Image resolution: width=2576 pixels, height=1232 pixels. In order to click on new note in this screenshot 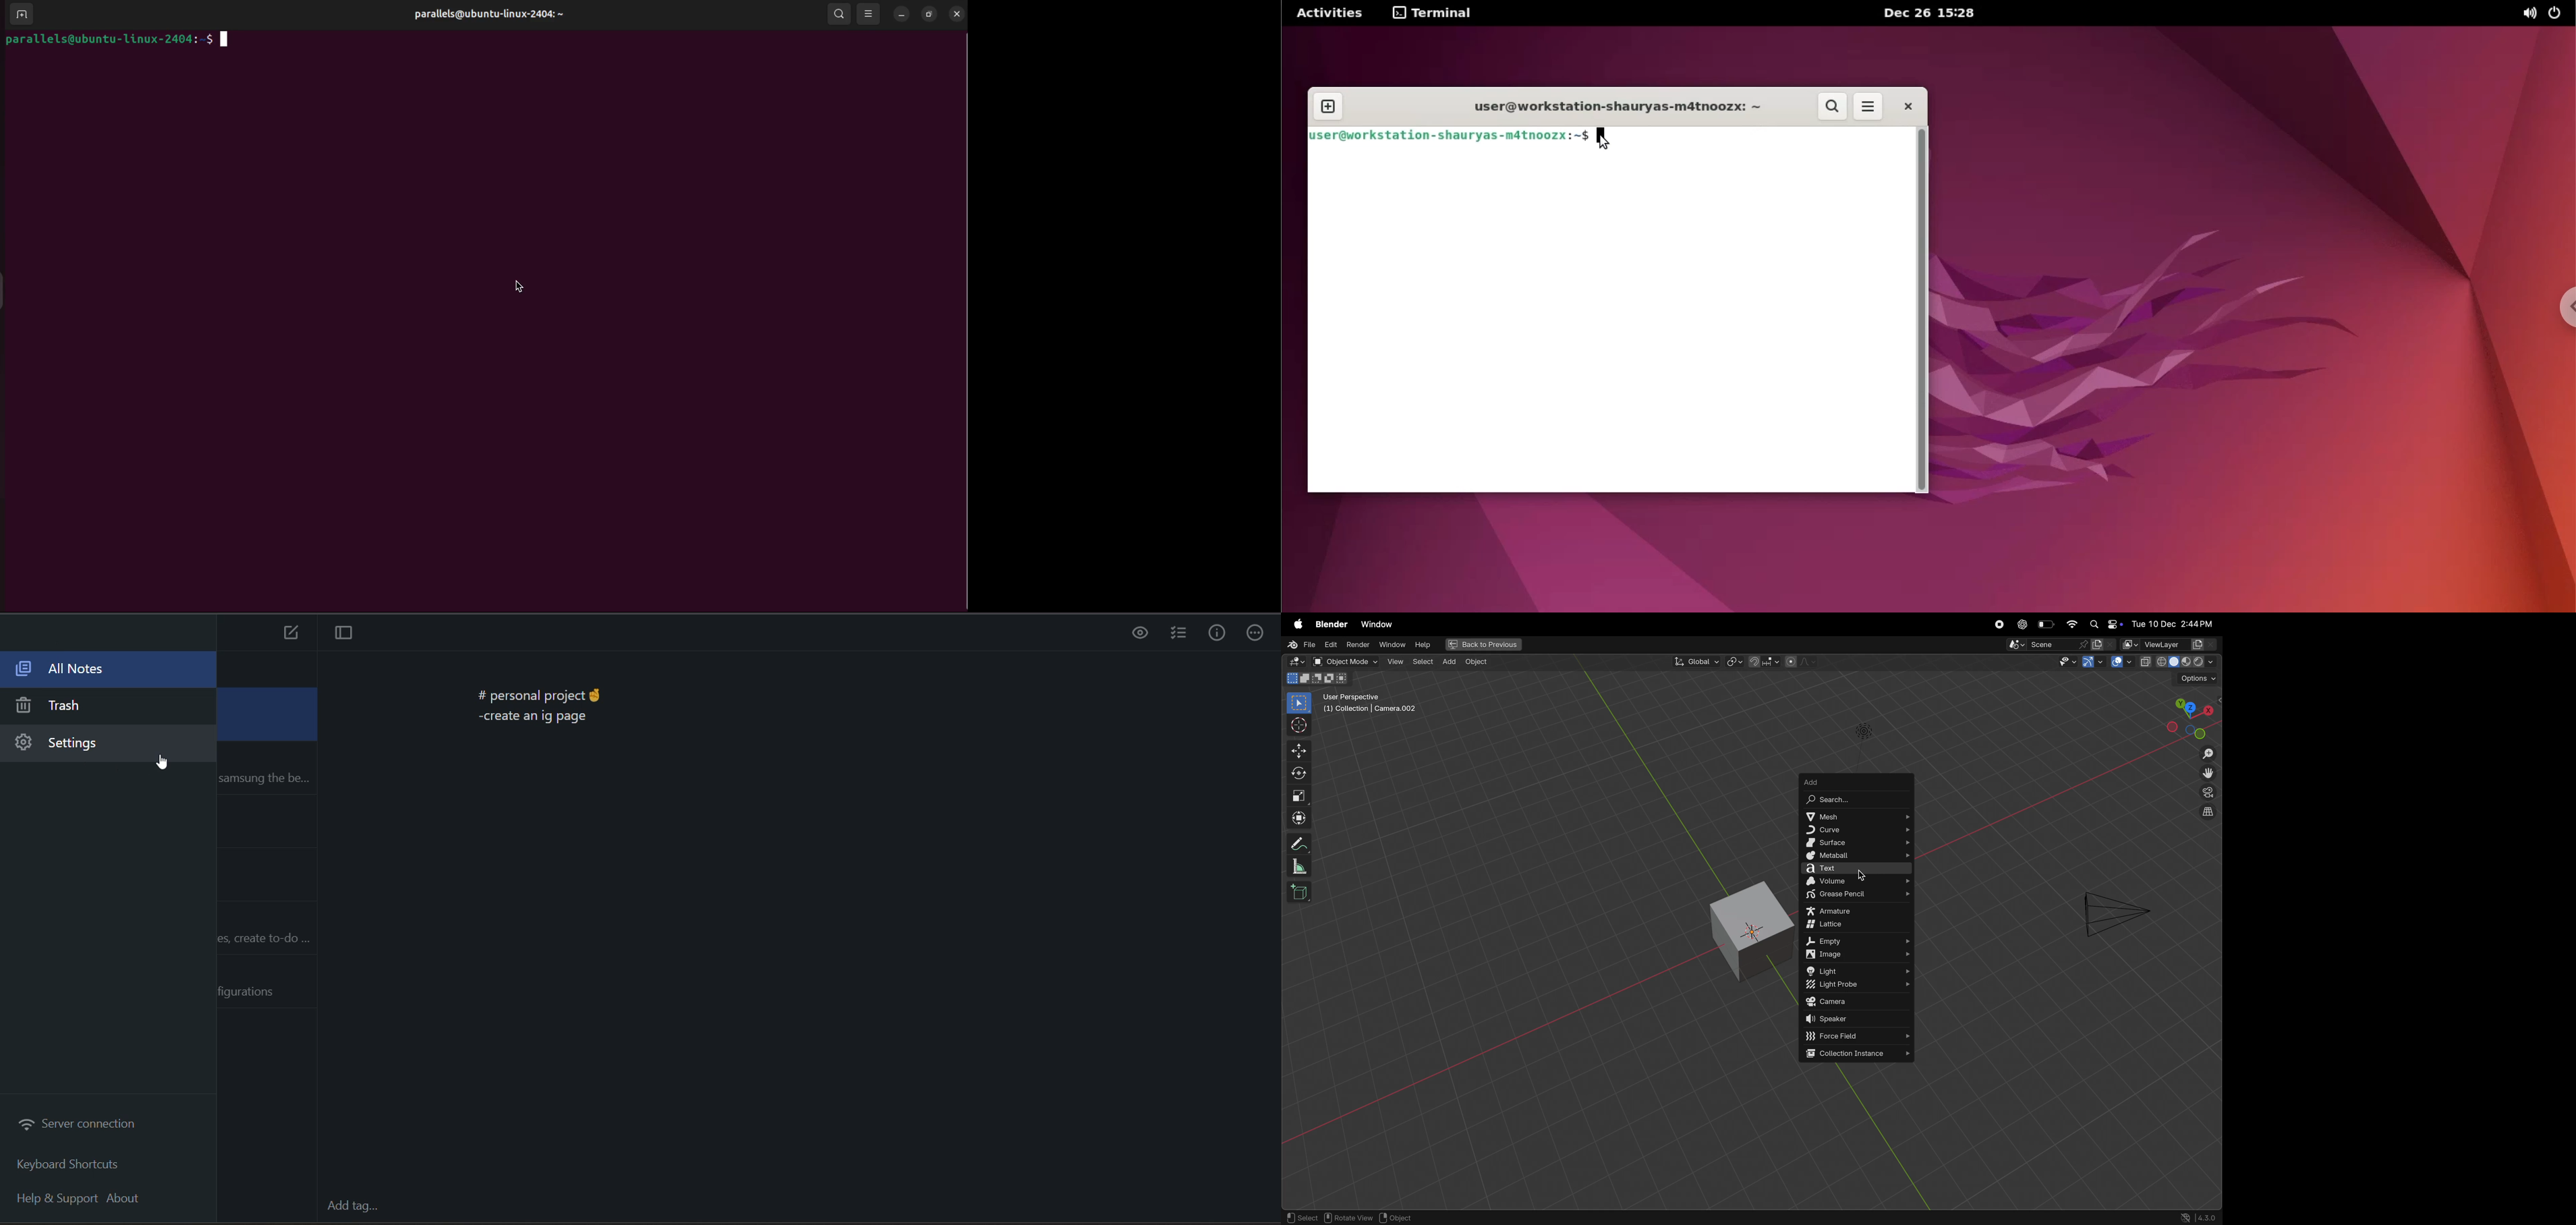, I will do `click(288, 633)`.